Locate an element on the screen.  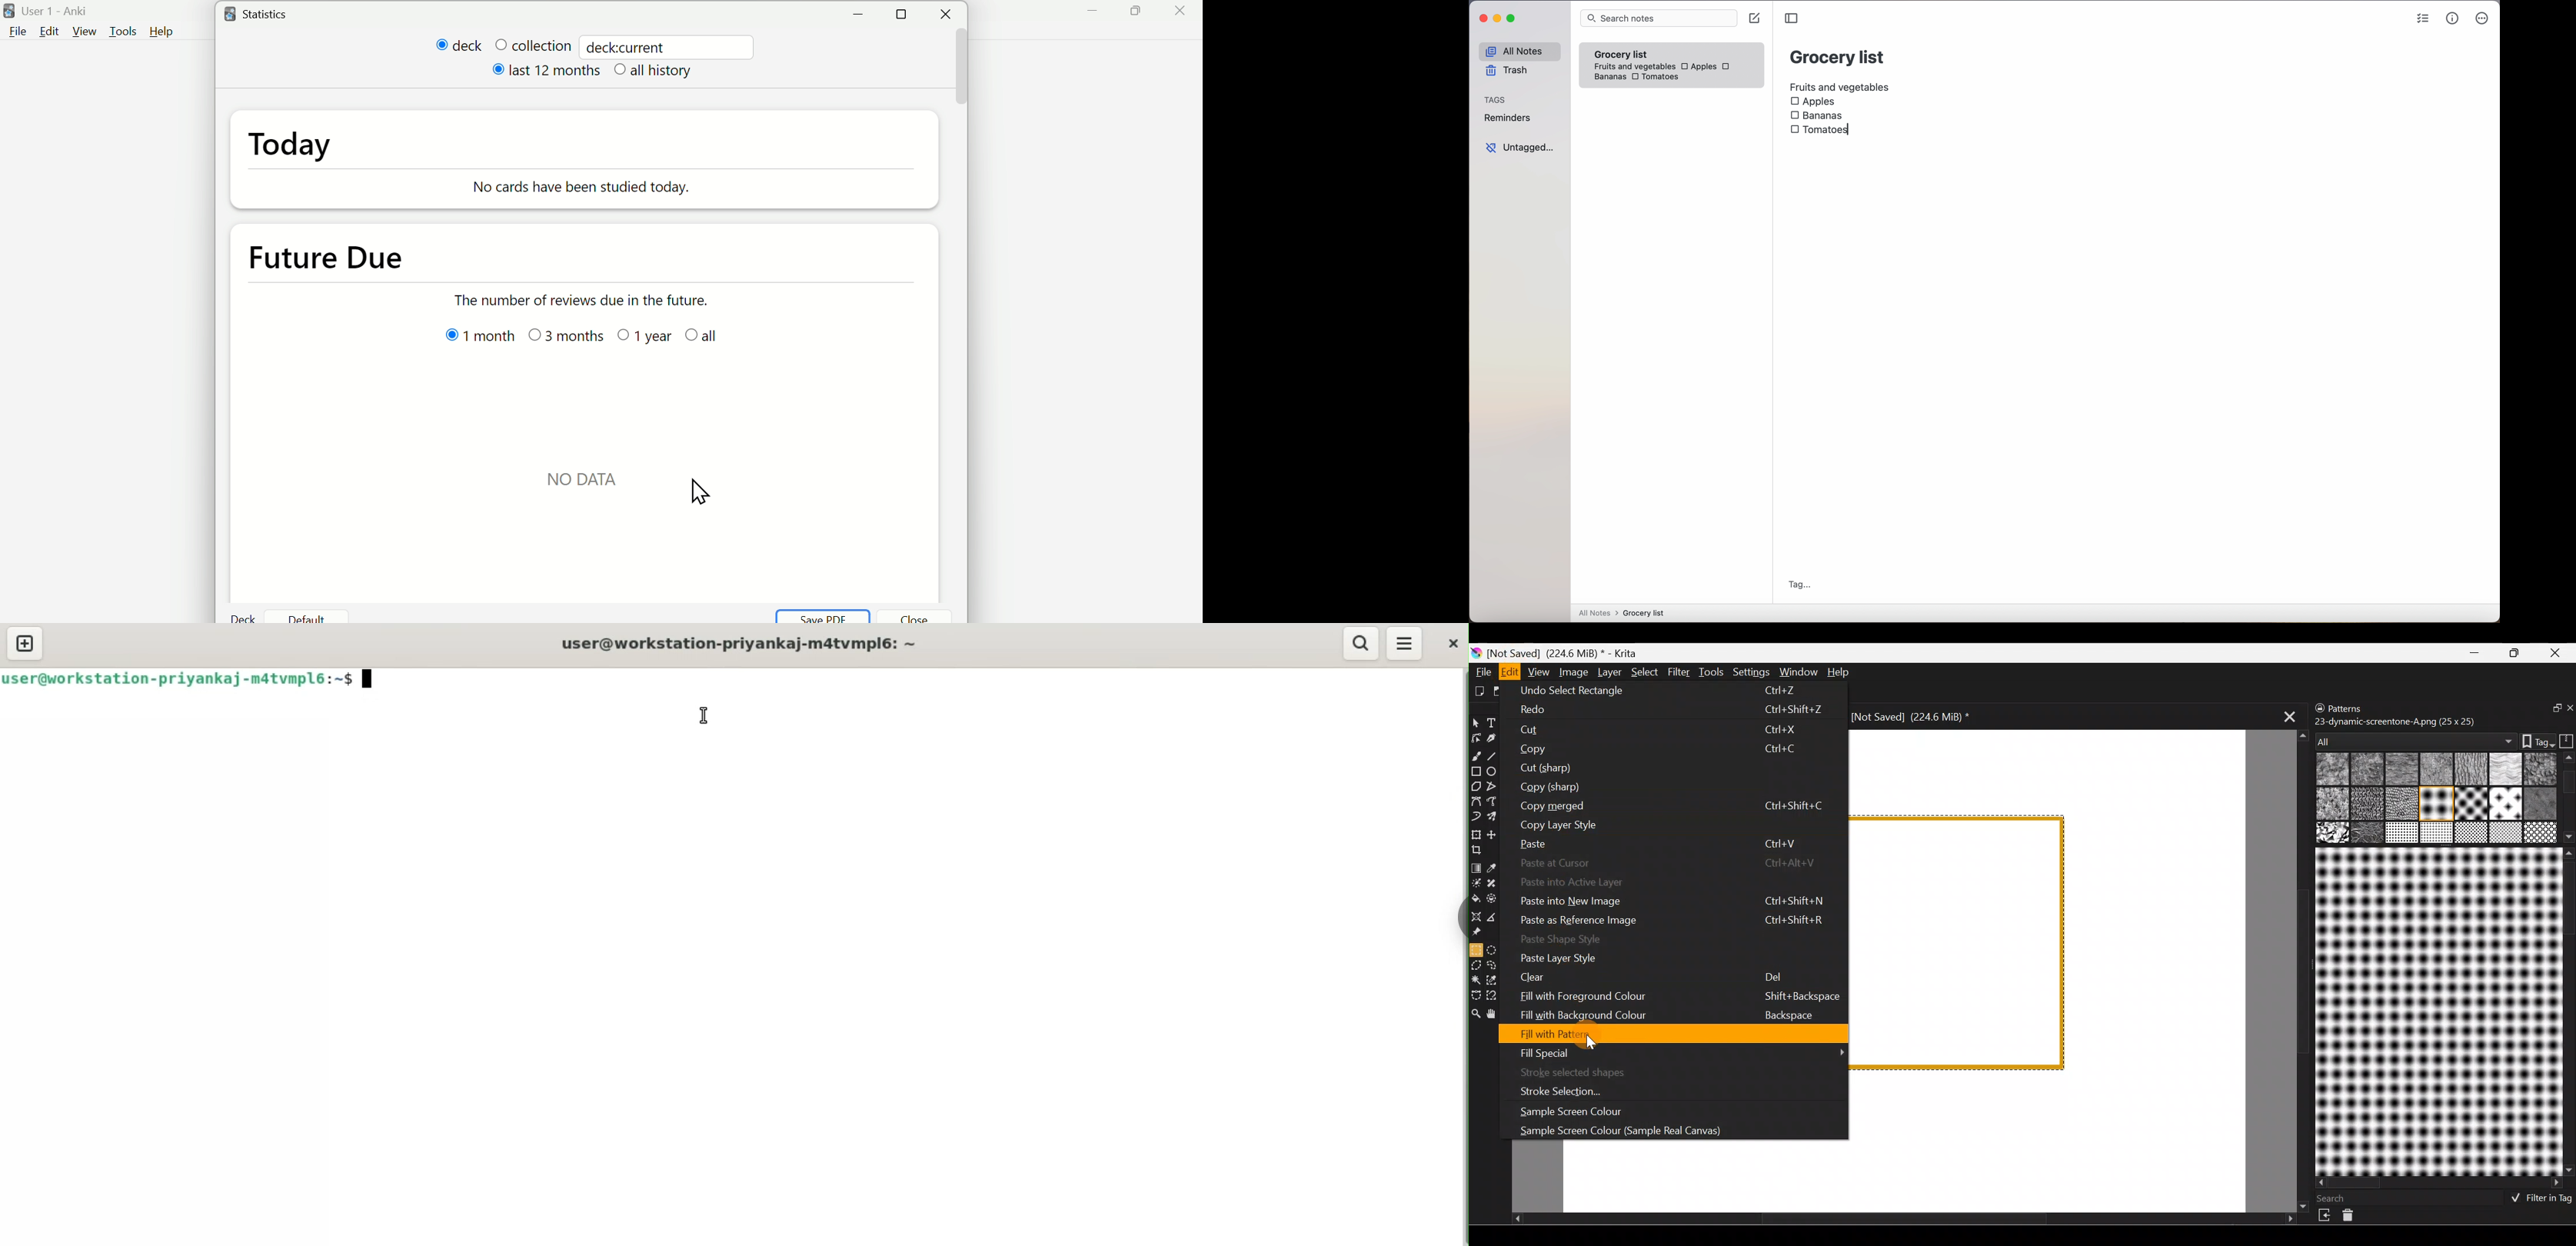
checklist is located at coordinates (2421, 19).